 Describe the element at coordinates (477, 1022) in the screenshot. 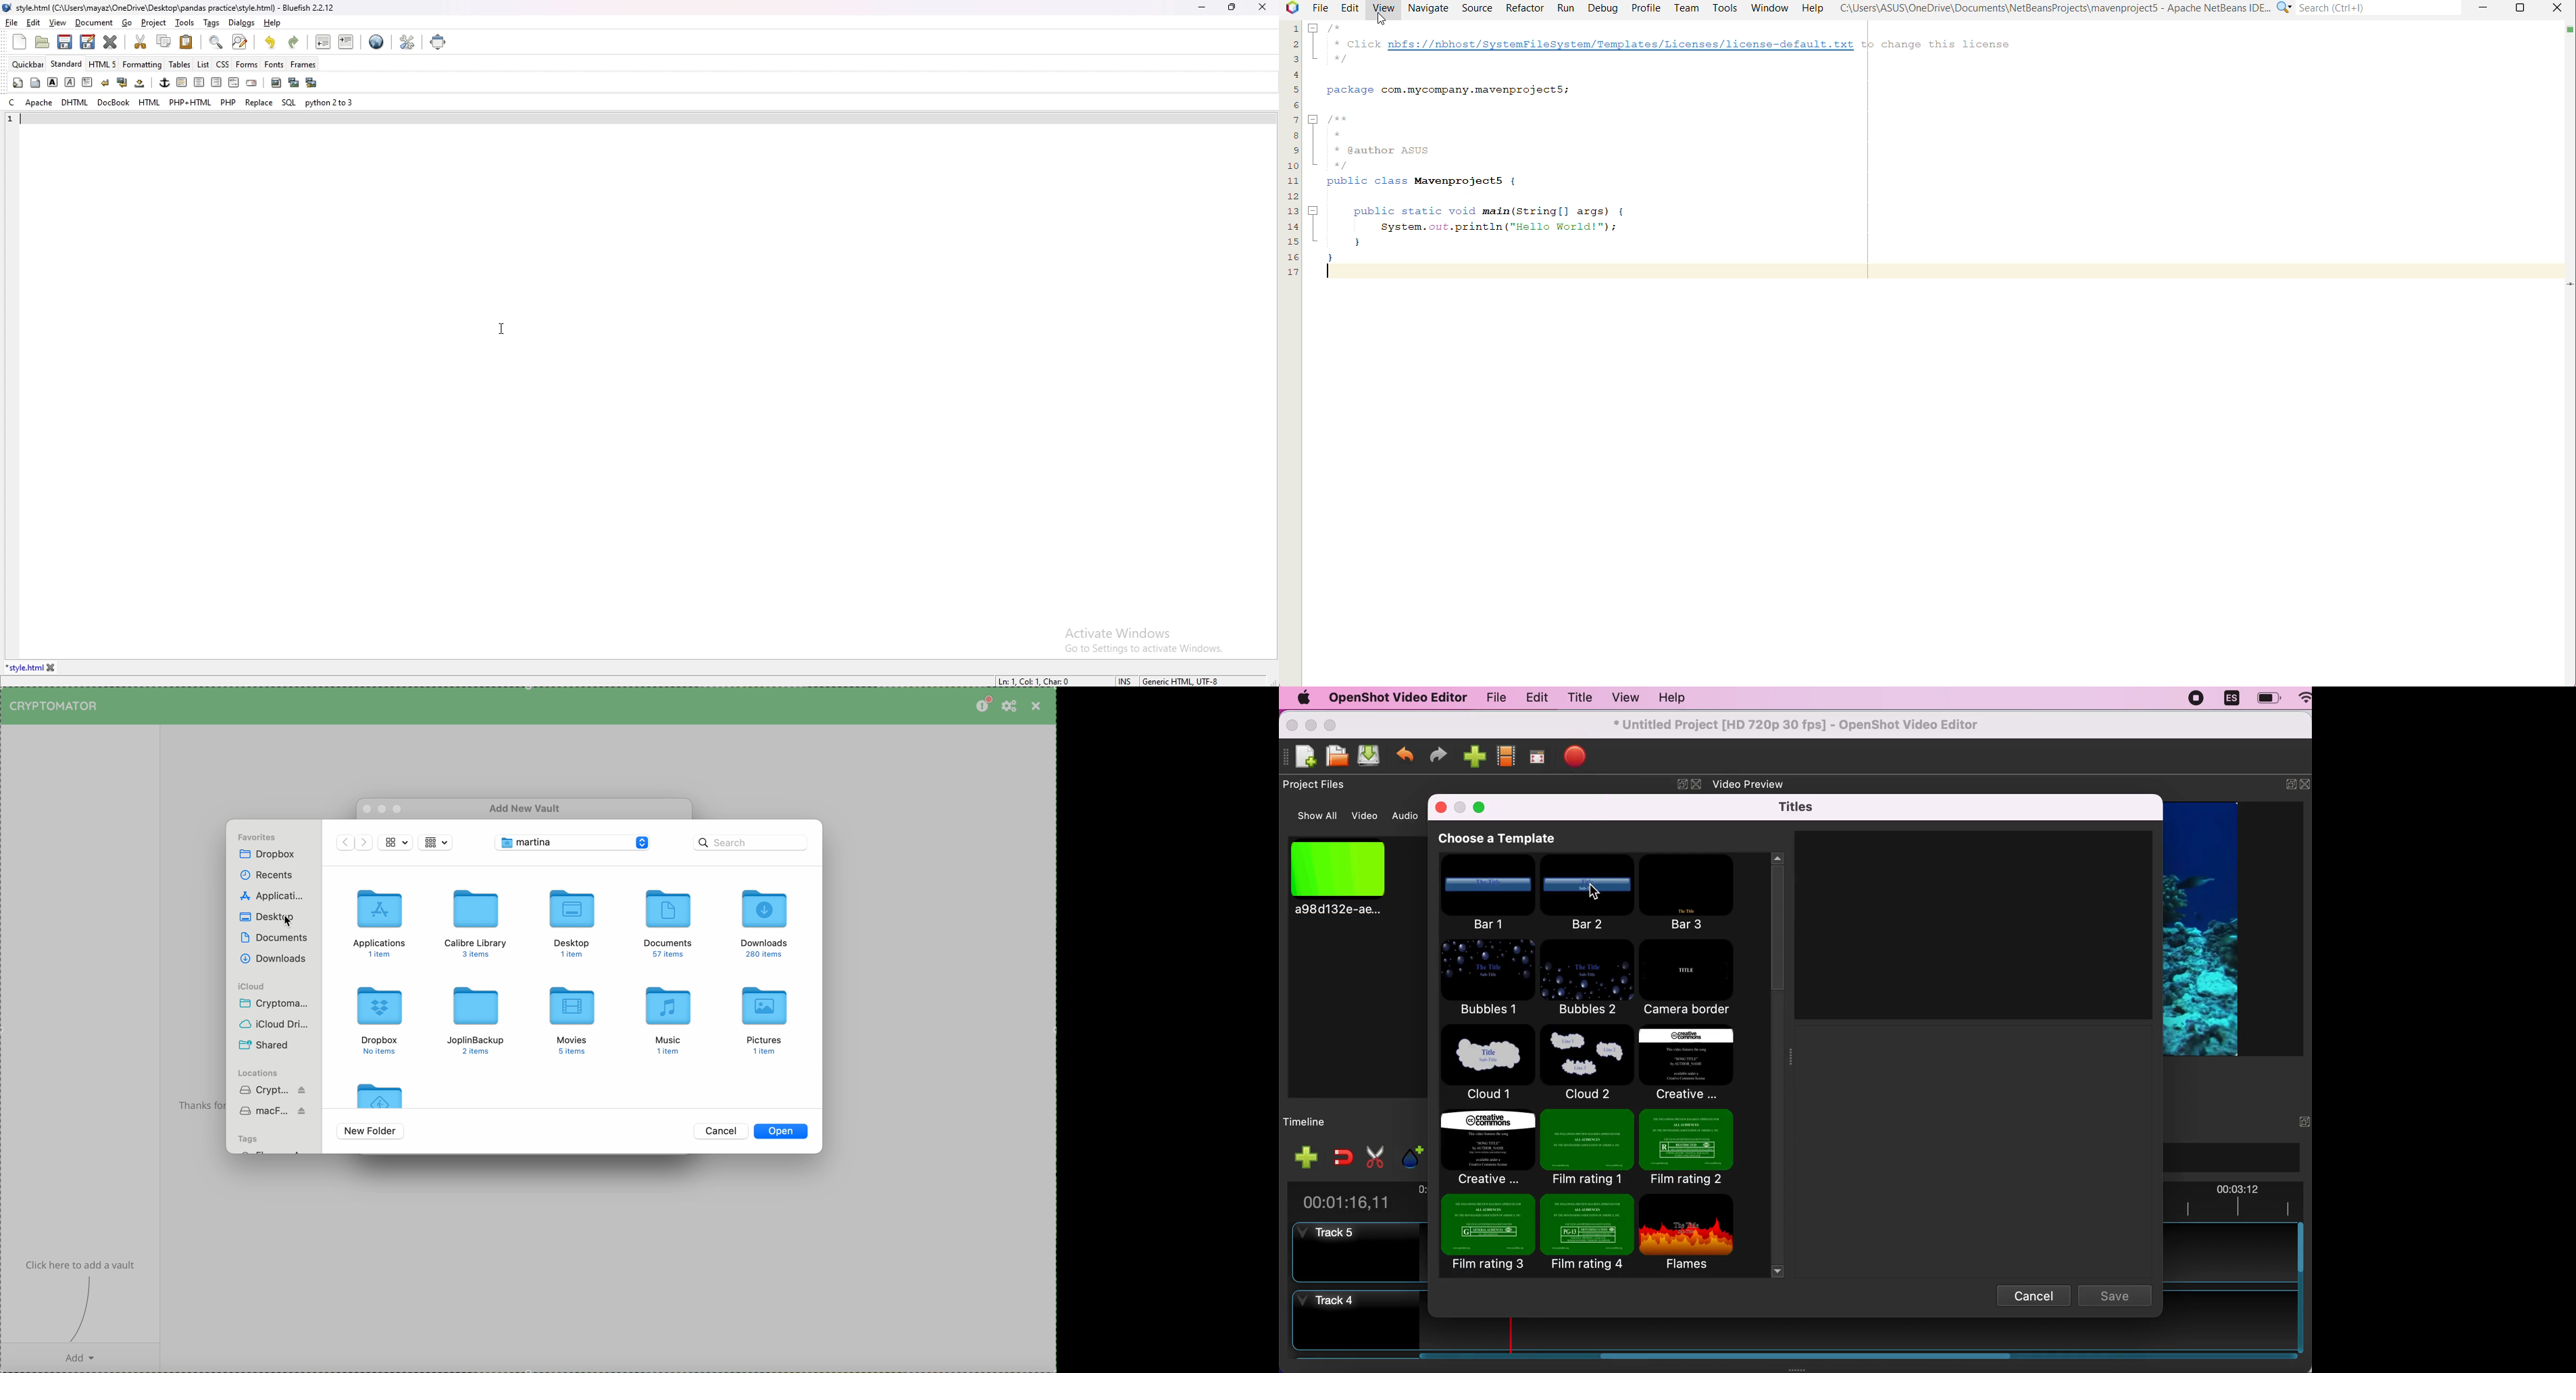

I see `joplin` at that location.